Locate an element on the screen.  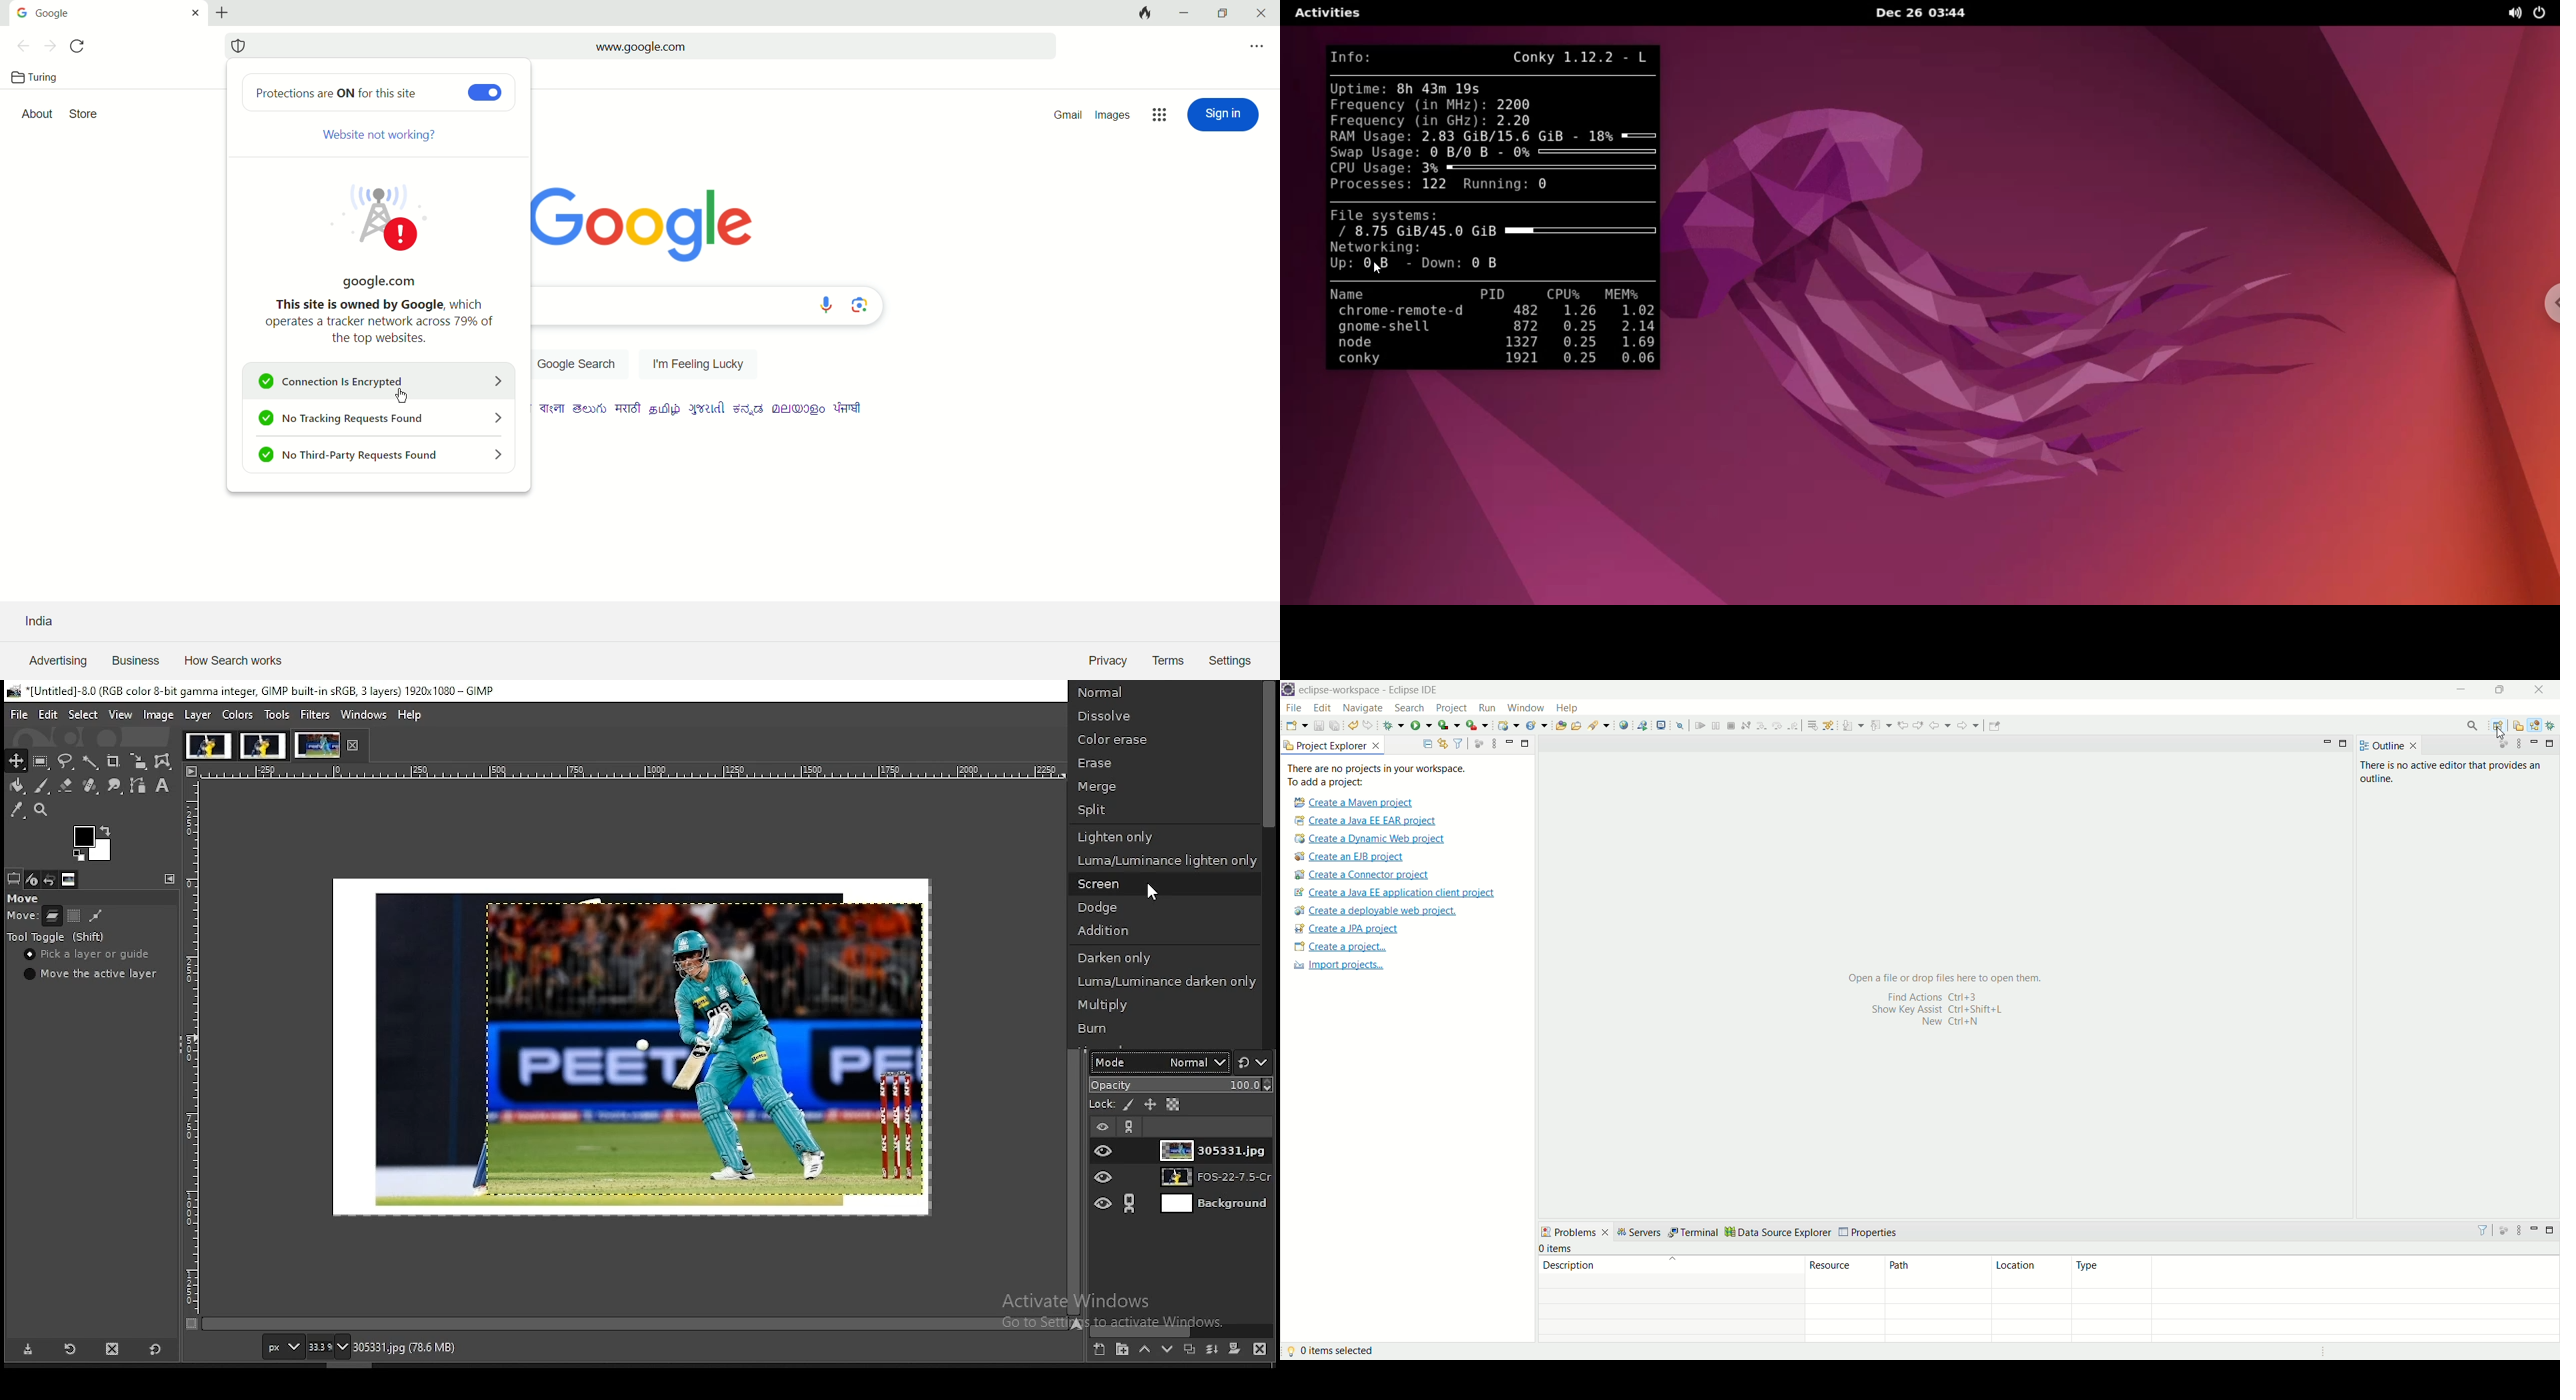
rectangular selection tool is located at coordinates (40, 760).